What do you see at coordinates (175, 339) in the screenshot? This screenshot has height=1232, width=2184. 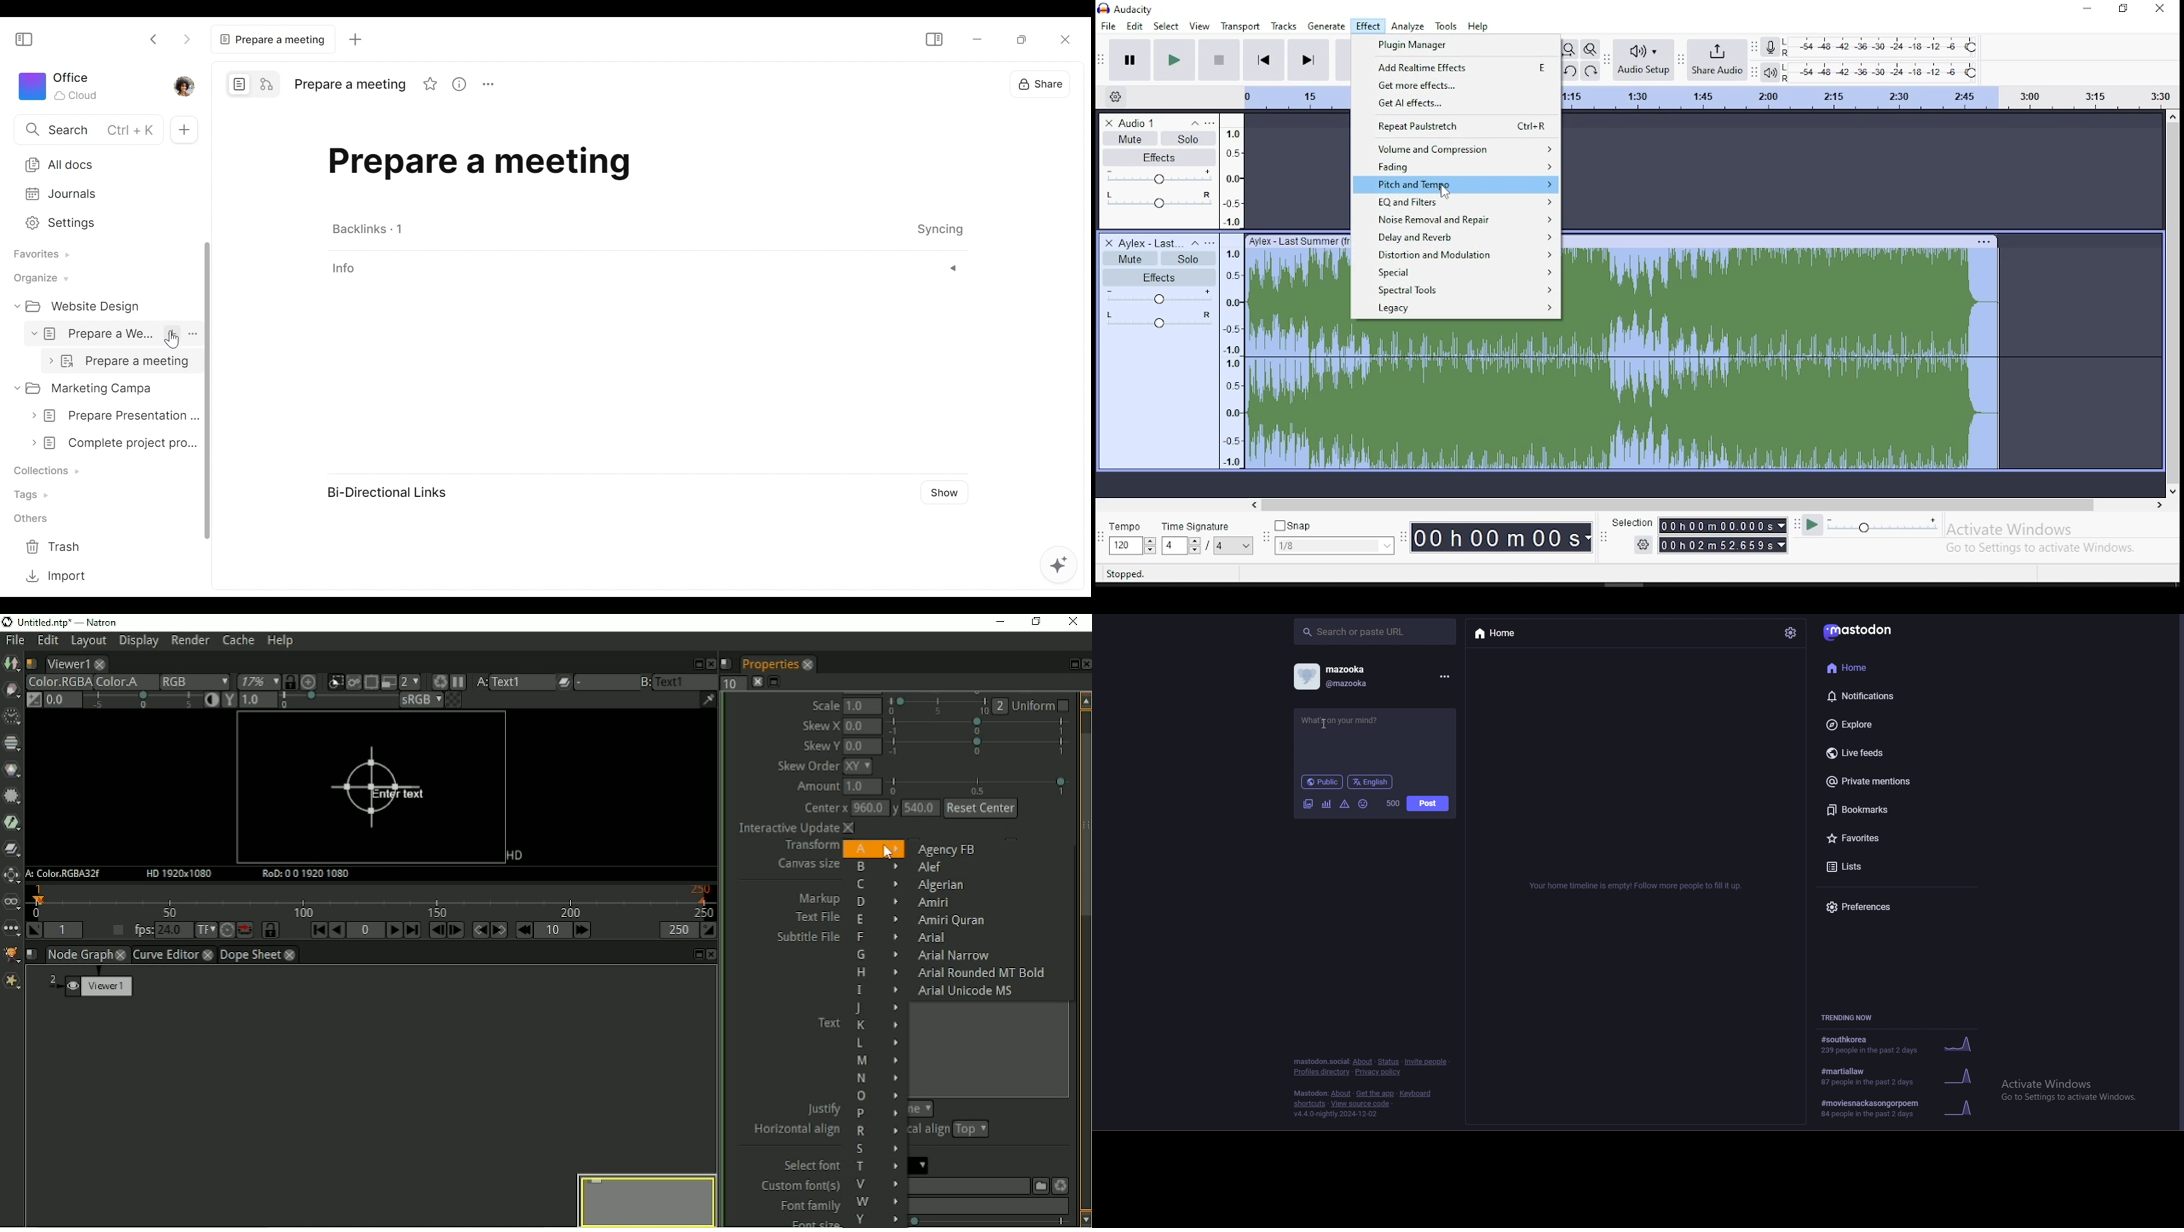 I see `Cursor` at bounding box center [175, 339].